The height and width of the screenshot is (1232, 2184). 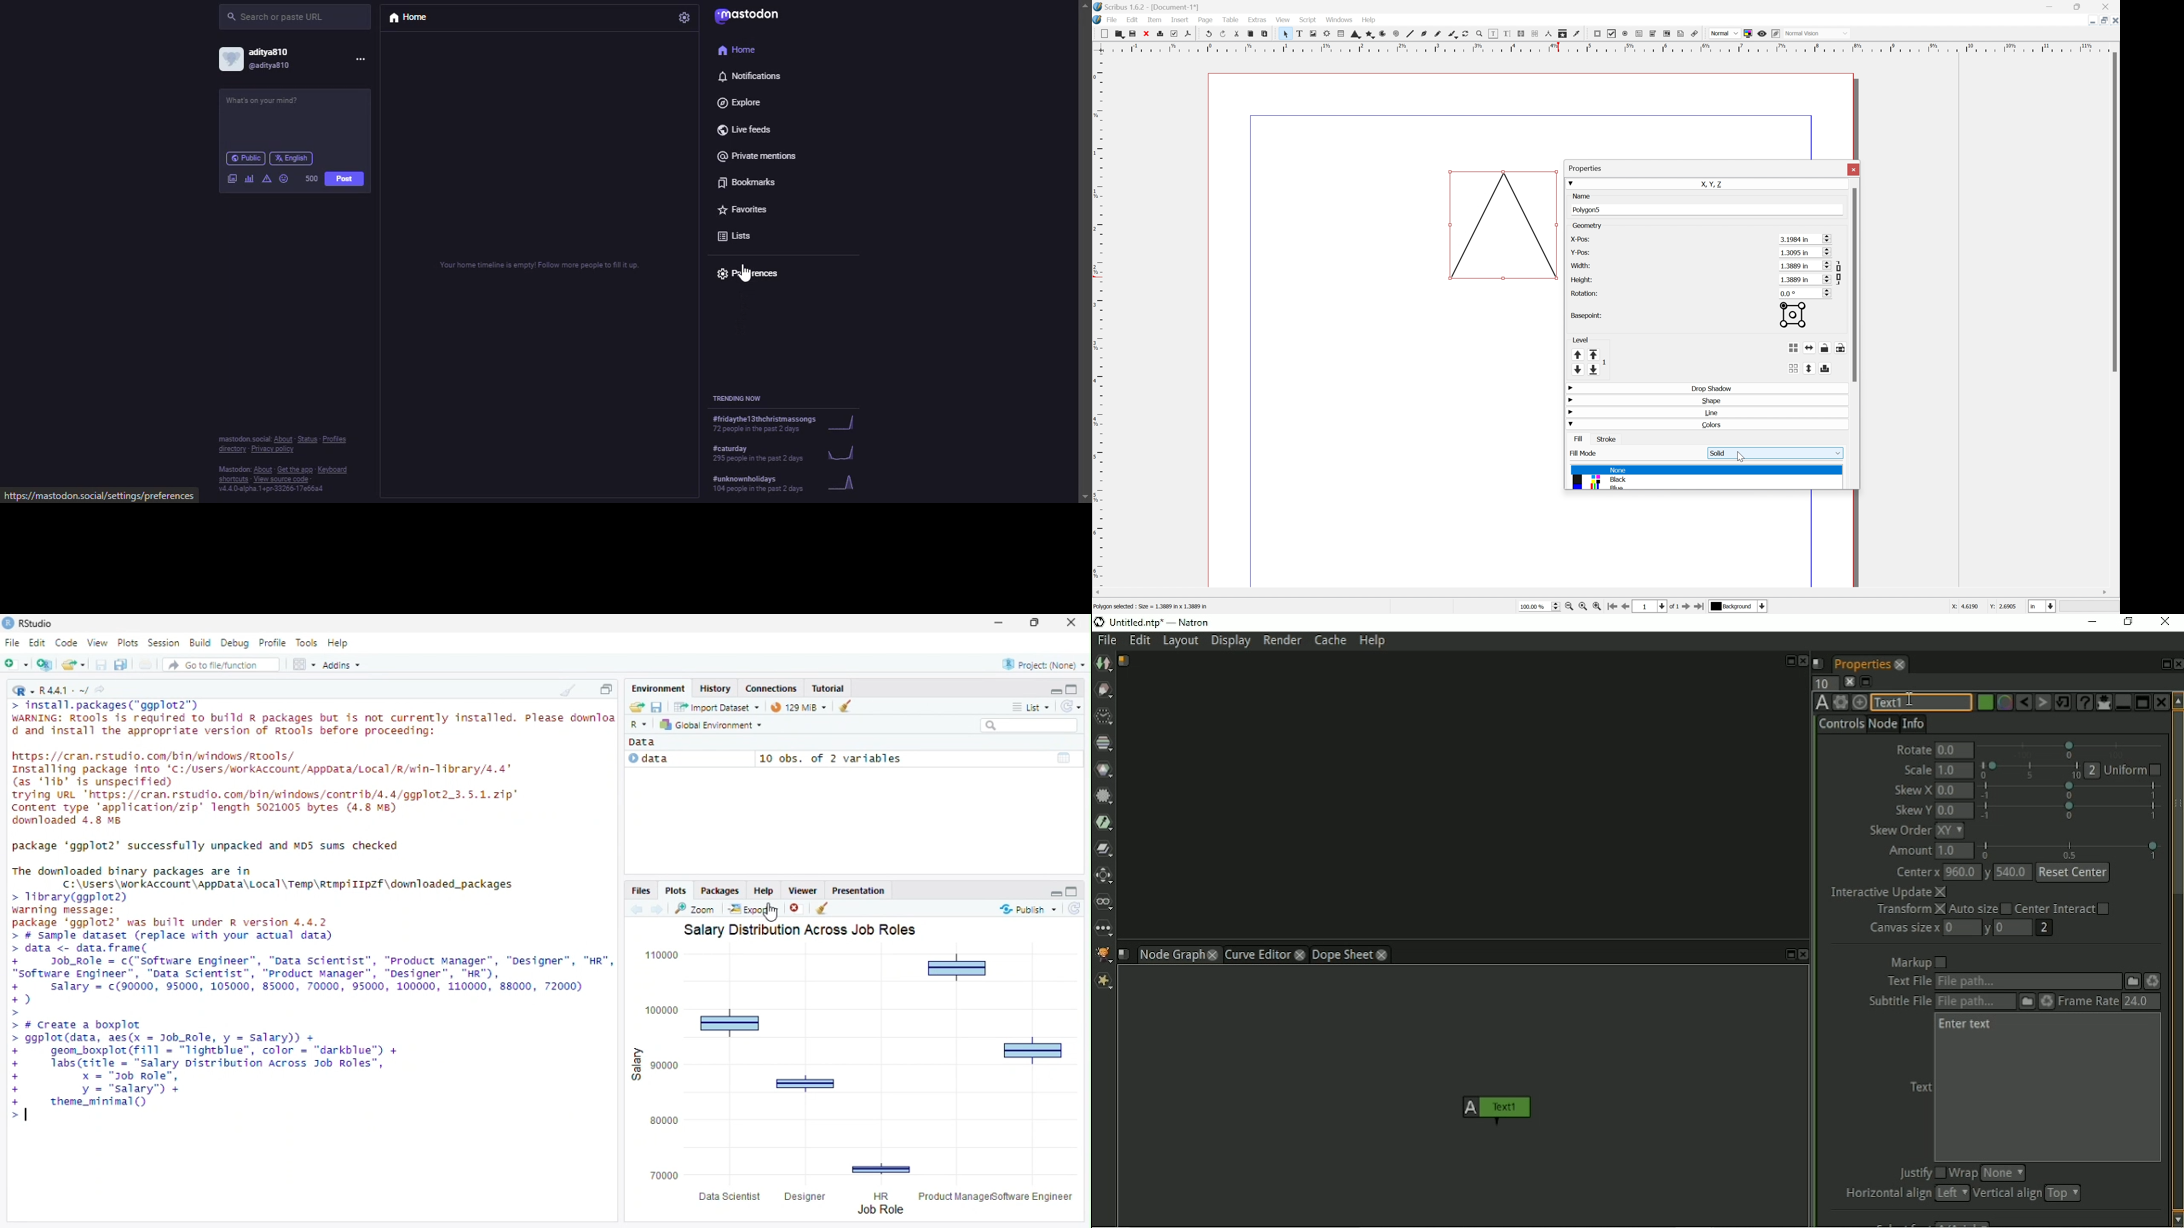 I want to click on Preflight verifier, so click(x=1174, y=33).